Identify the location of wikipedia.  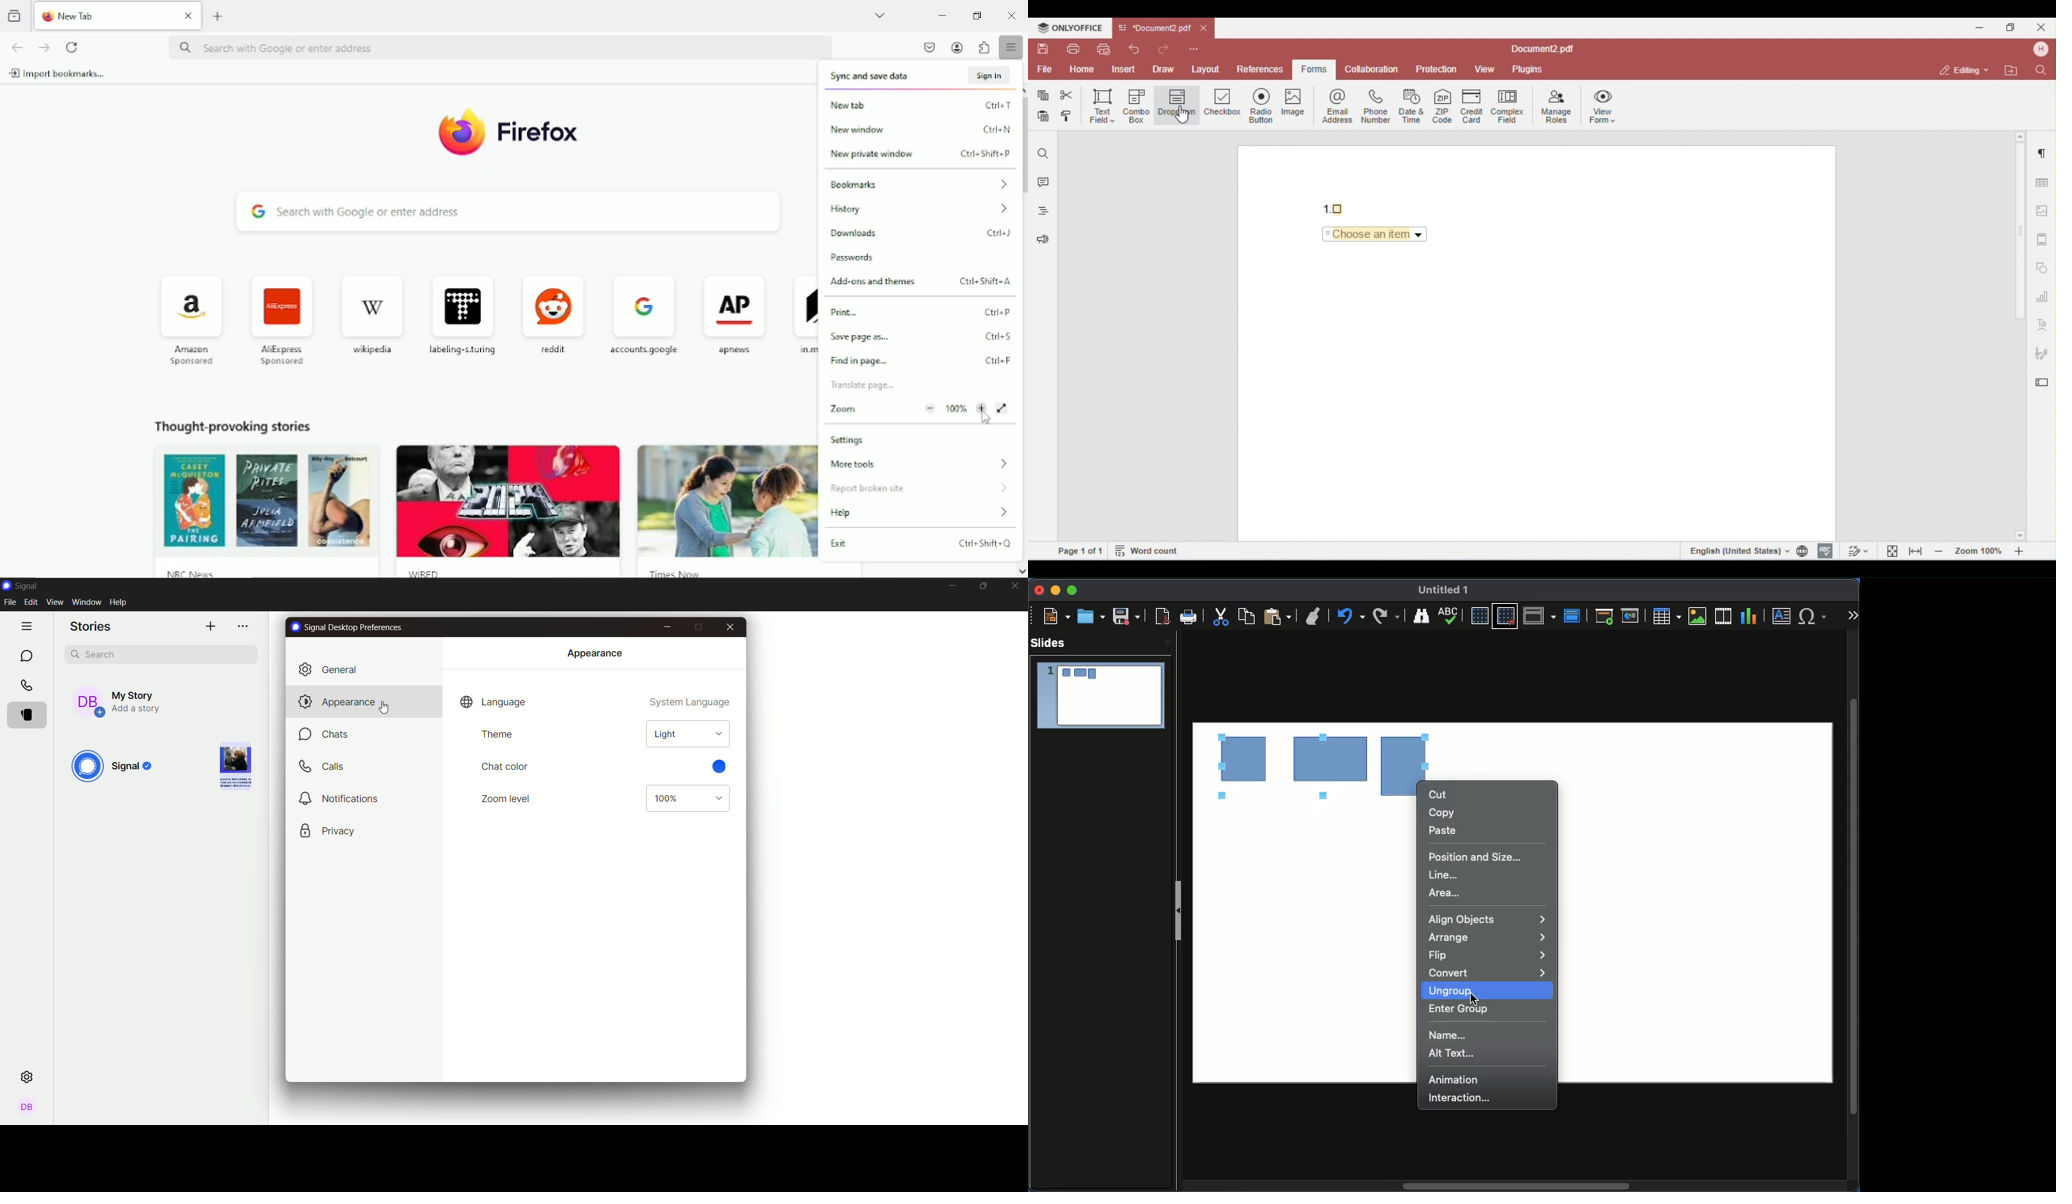
(376, 316).